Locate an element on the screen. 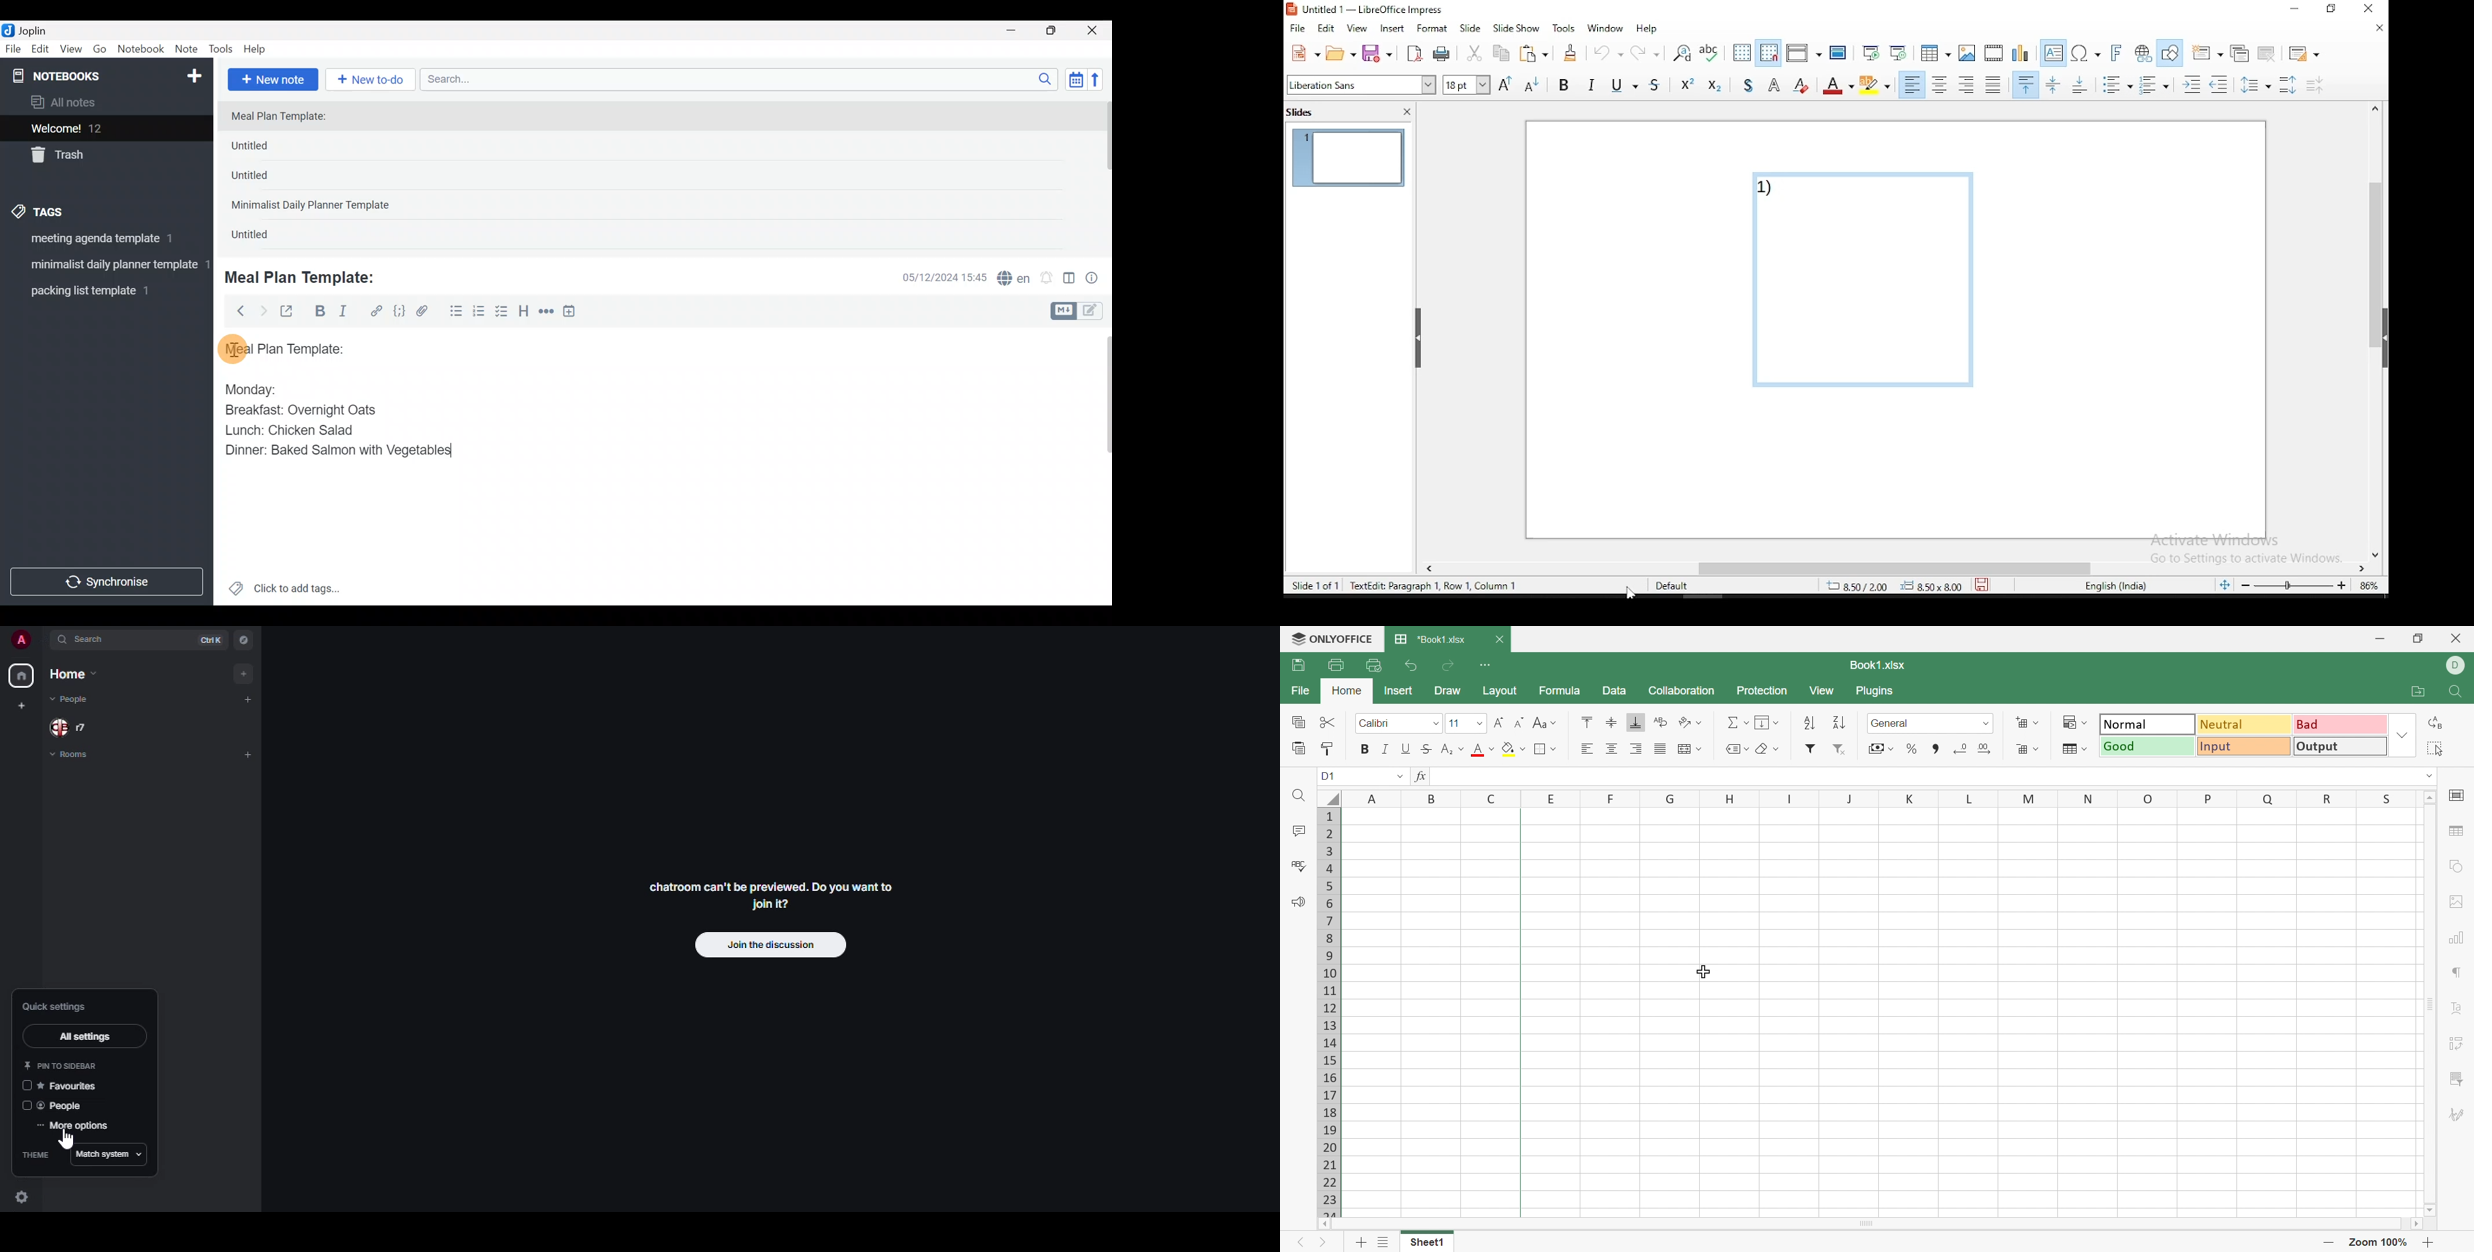 Image resolution: width=2492 pixels, height=1260 pixels. subscript is located at coordinates (1716, 86).